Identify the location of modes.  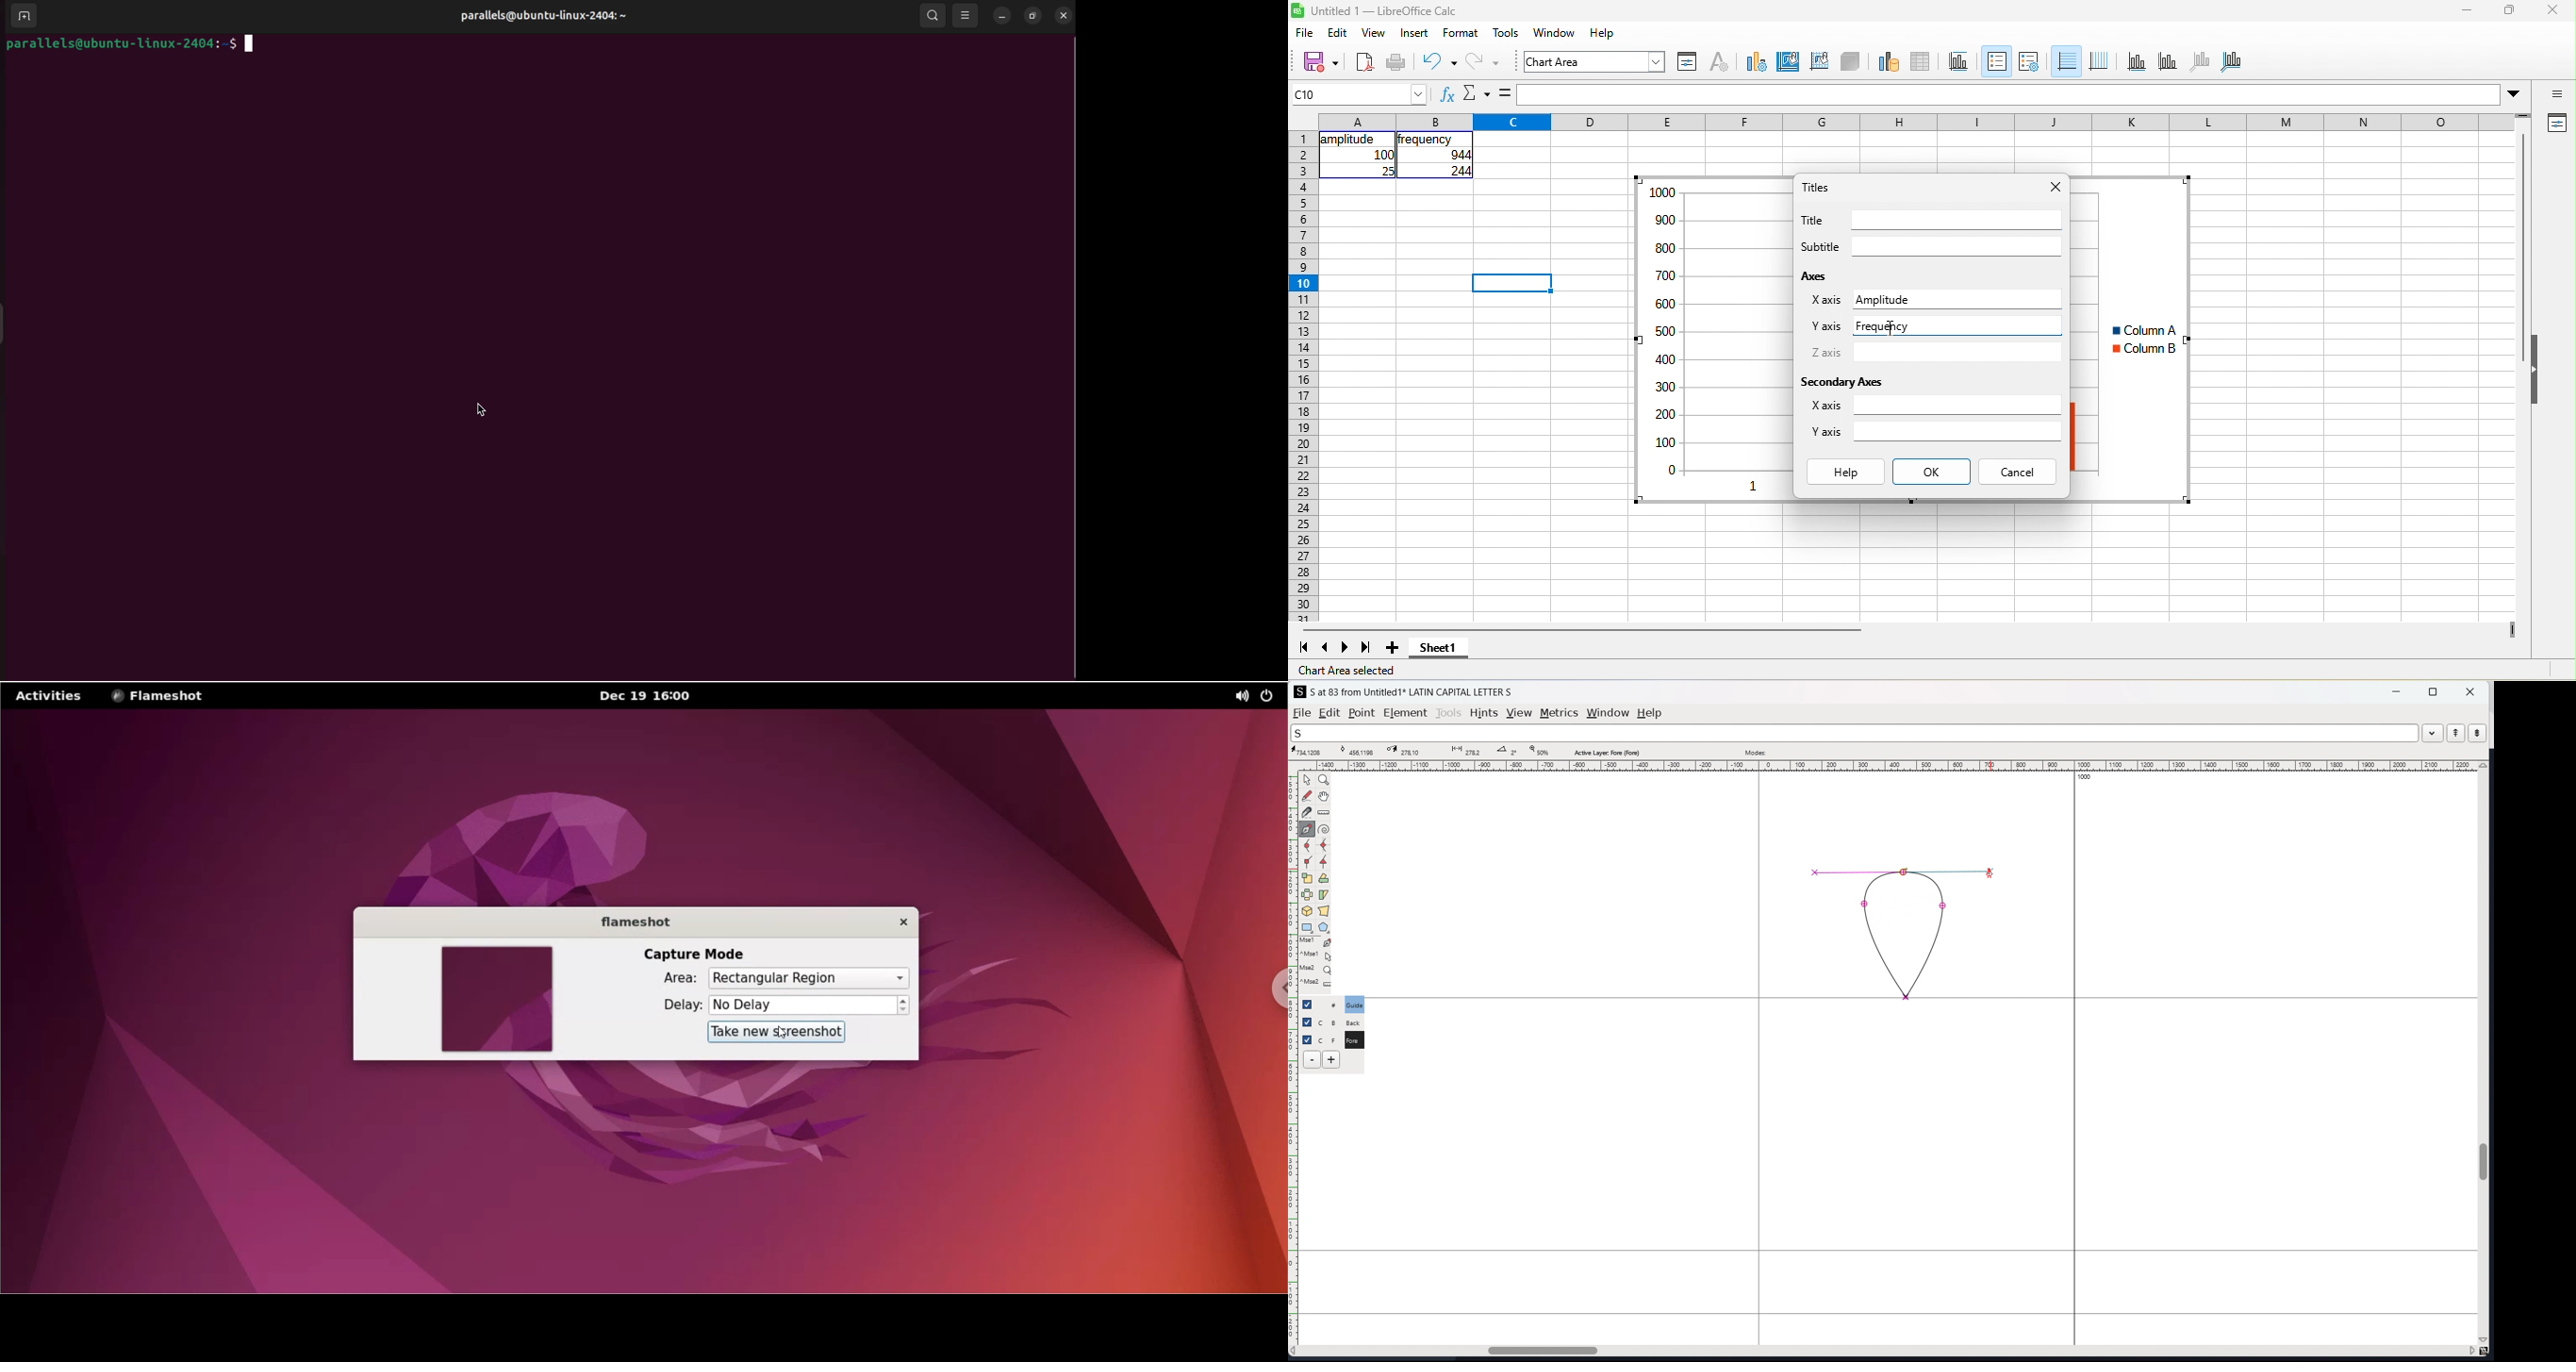
(1755, 751).